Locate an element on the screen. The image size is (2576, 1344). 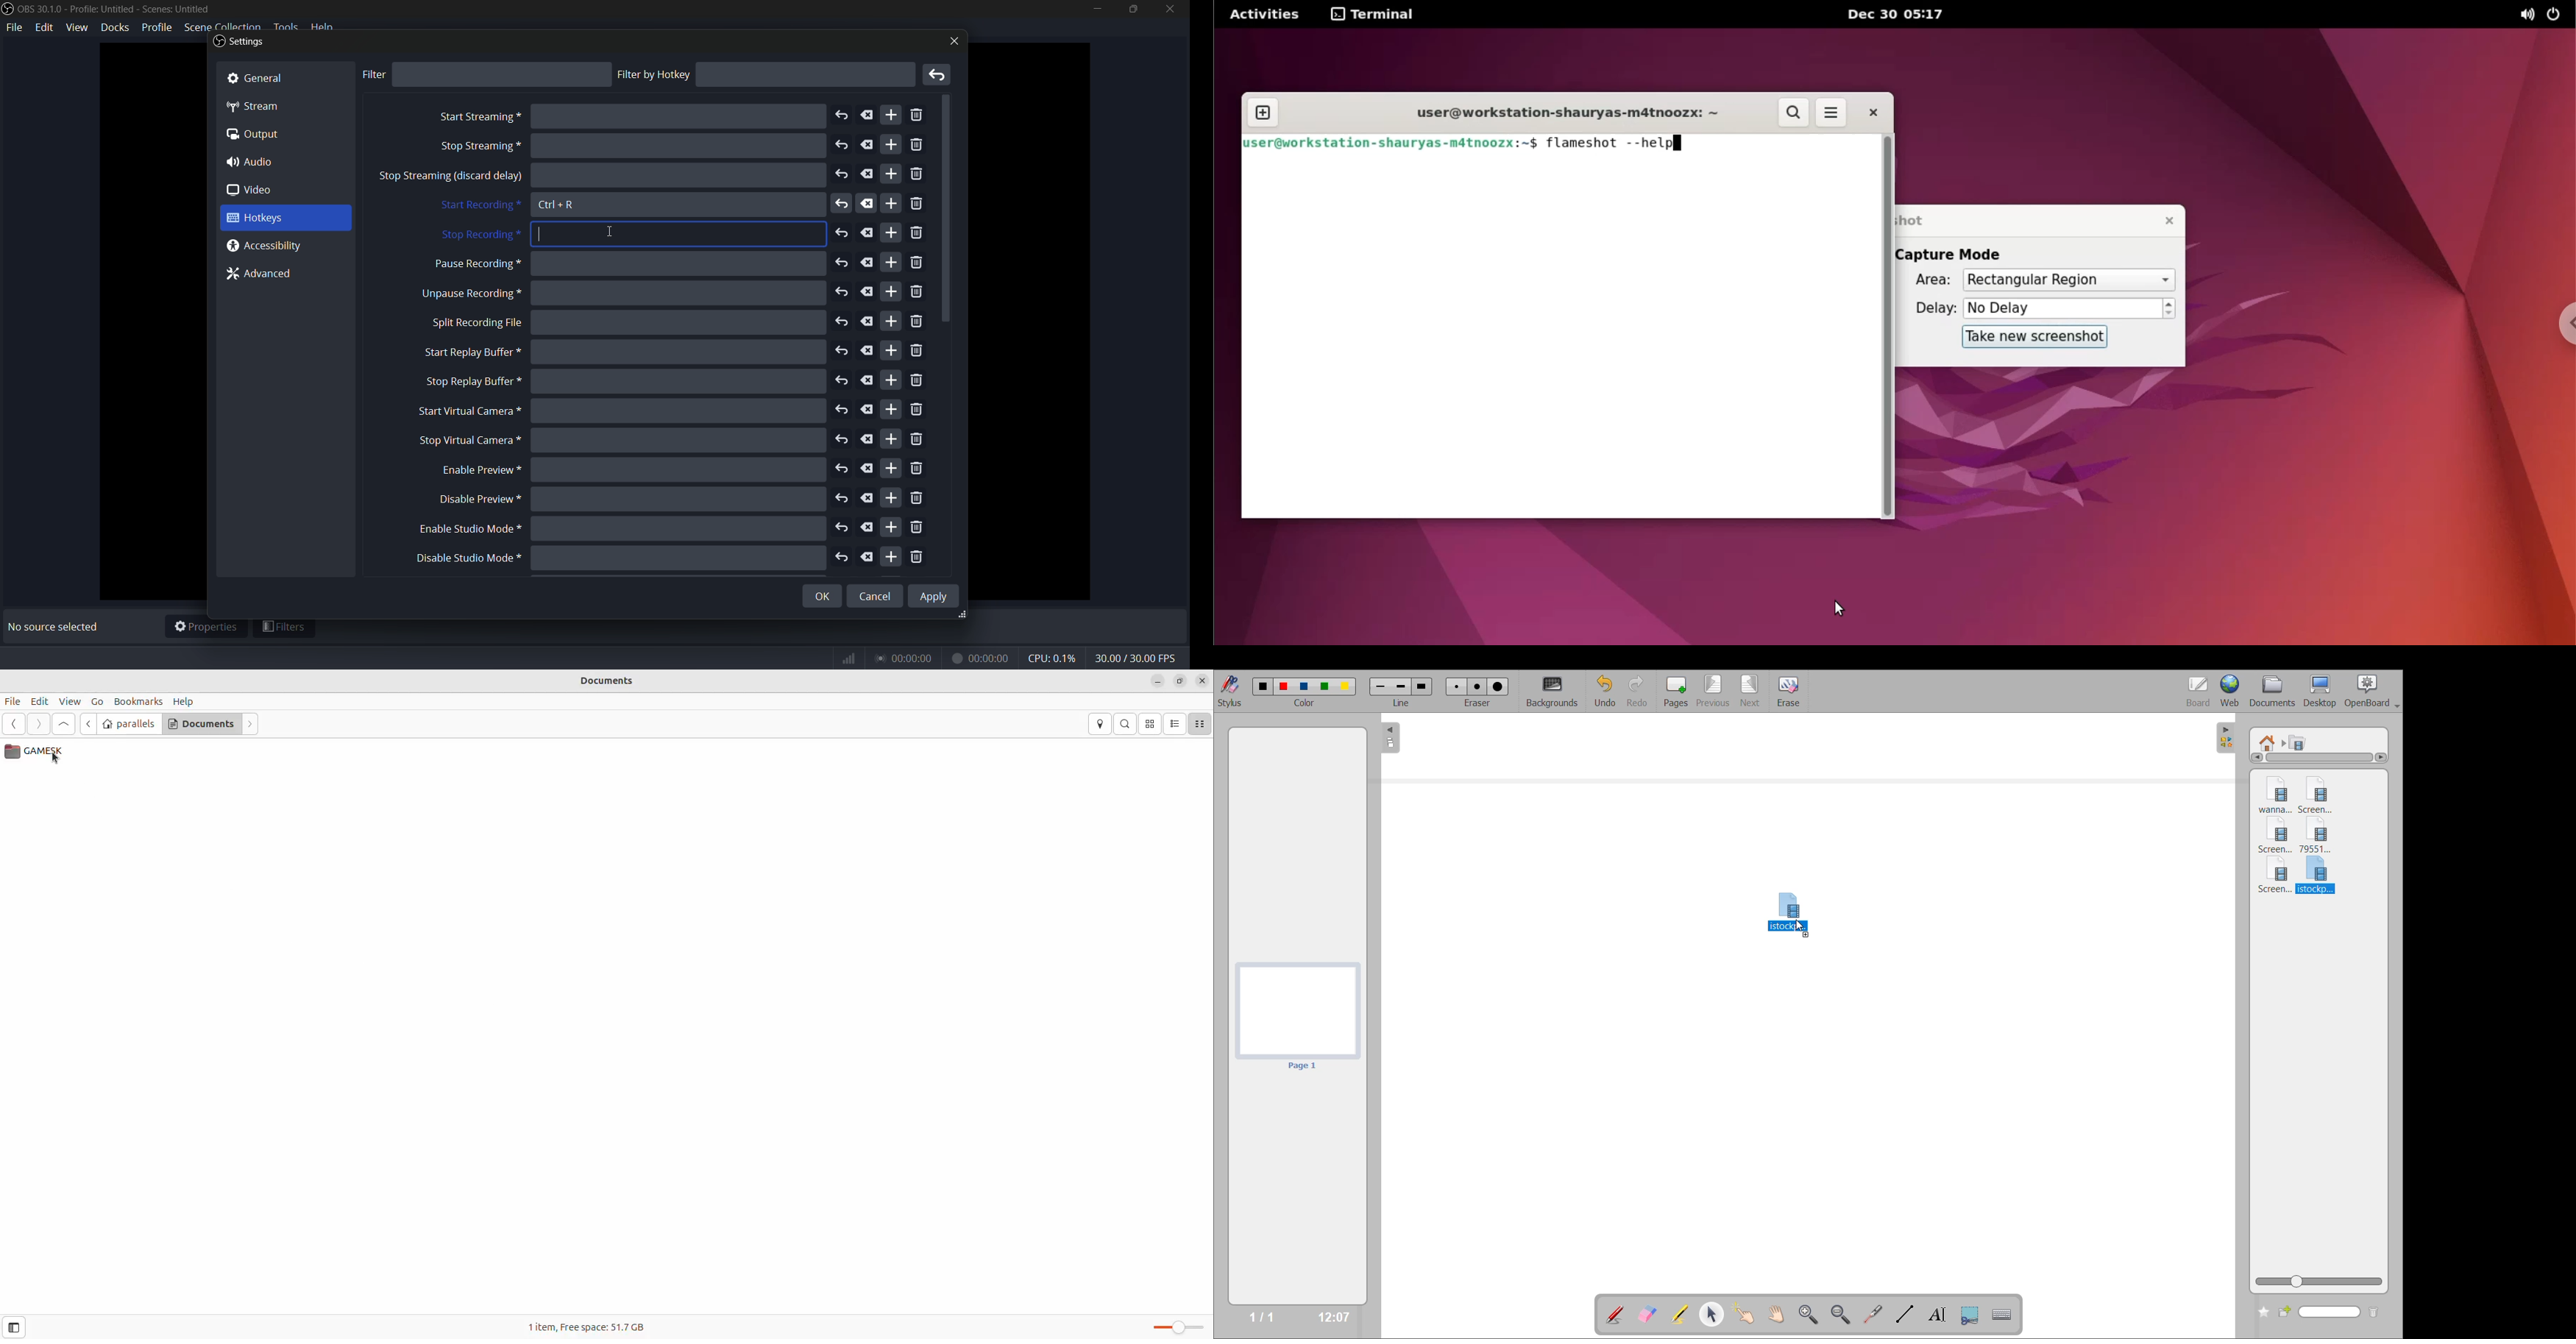
delete is located at coordinates (867, 114).